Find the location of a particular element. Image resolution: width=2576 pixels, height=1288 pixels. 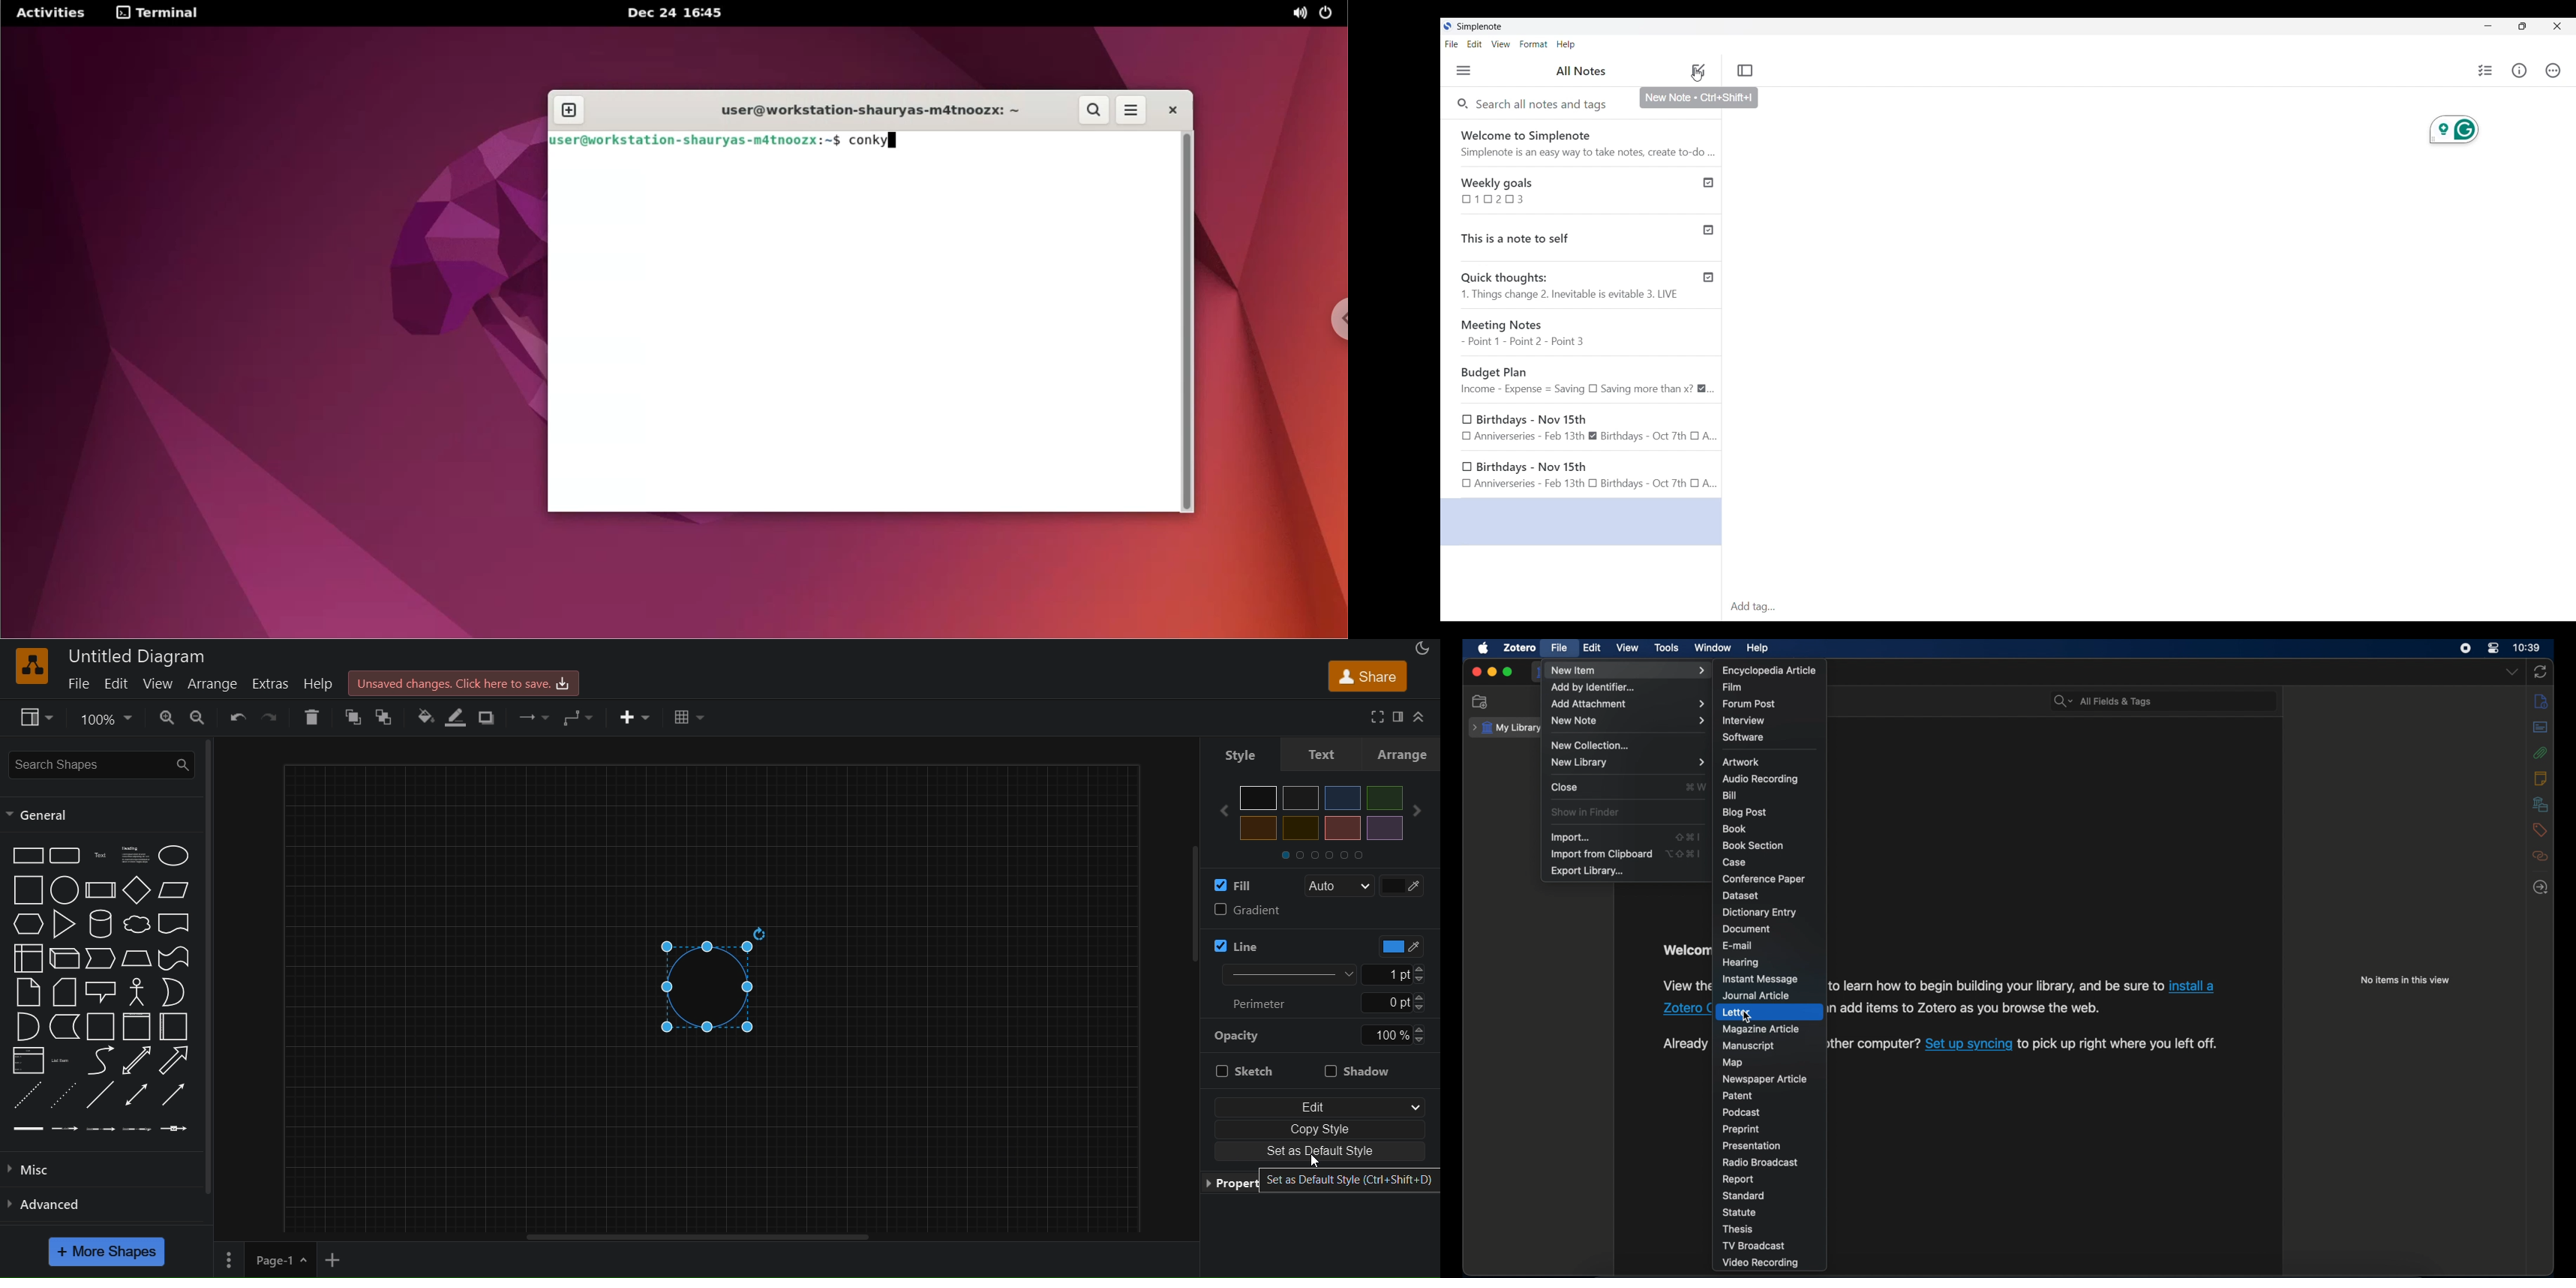

card is located at coordinates (65, 993).